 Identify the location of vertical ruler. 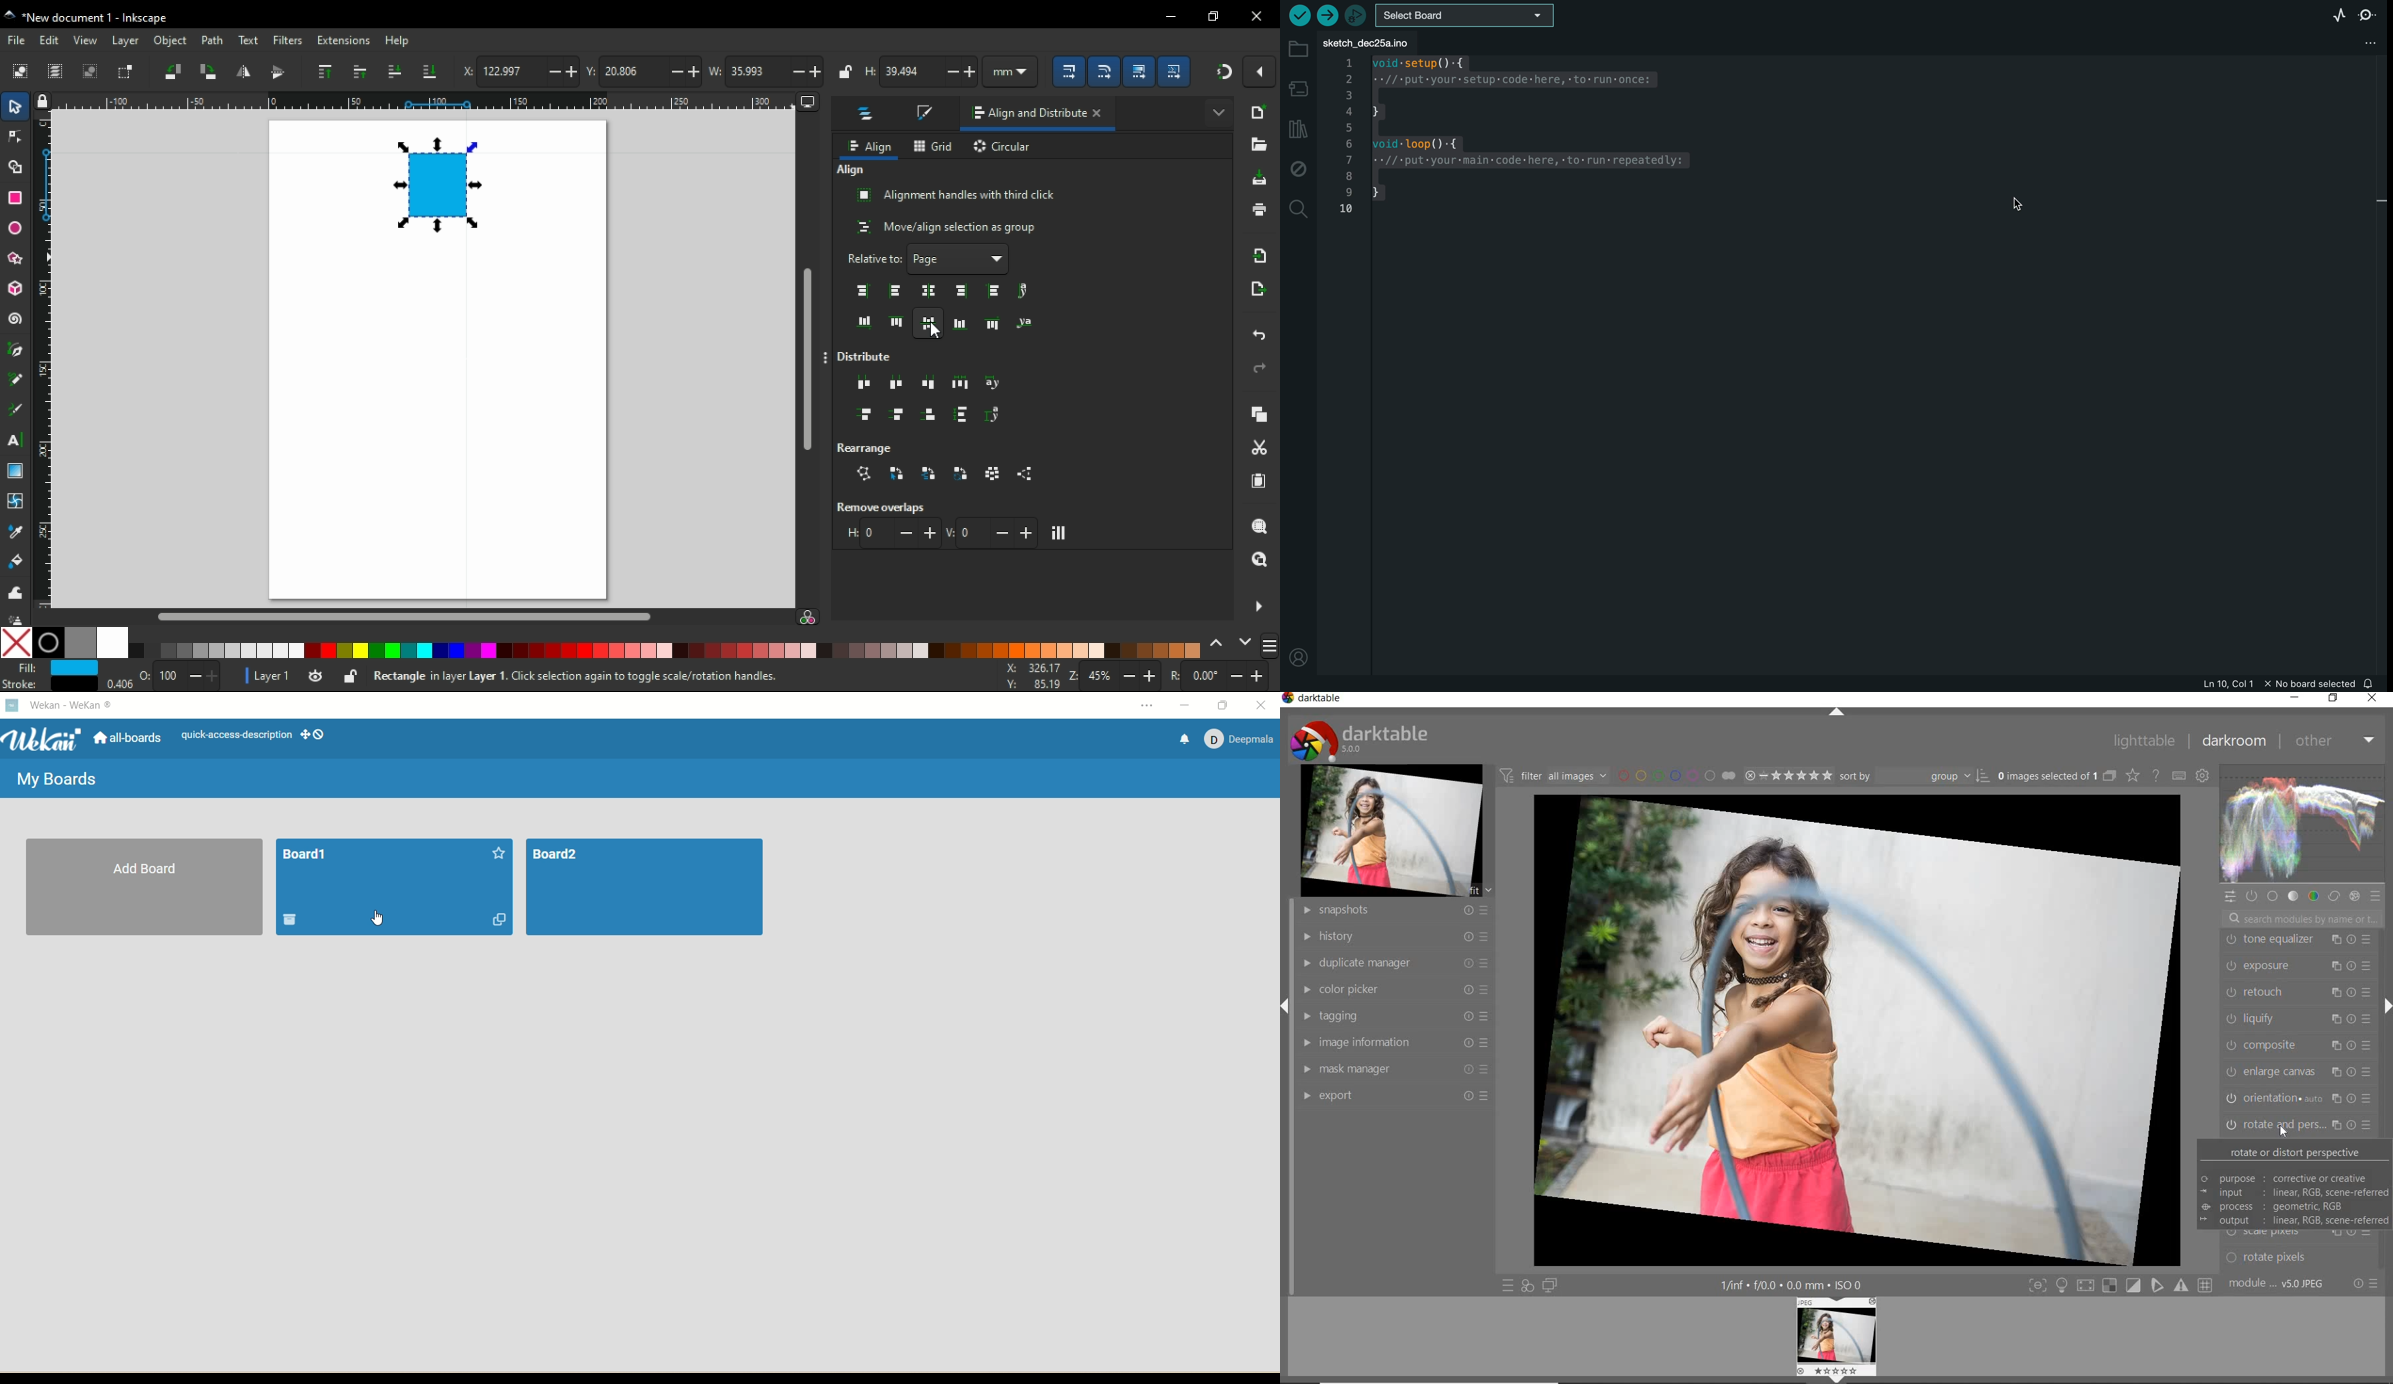
(48, 359).